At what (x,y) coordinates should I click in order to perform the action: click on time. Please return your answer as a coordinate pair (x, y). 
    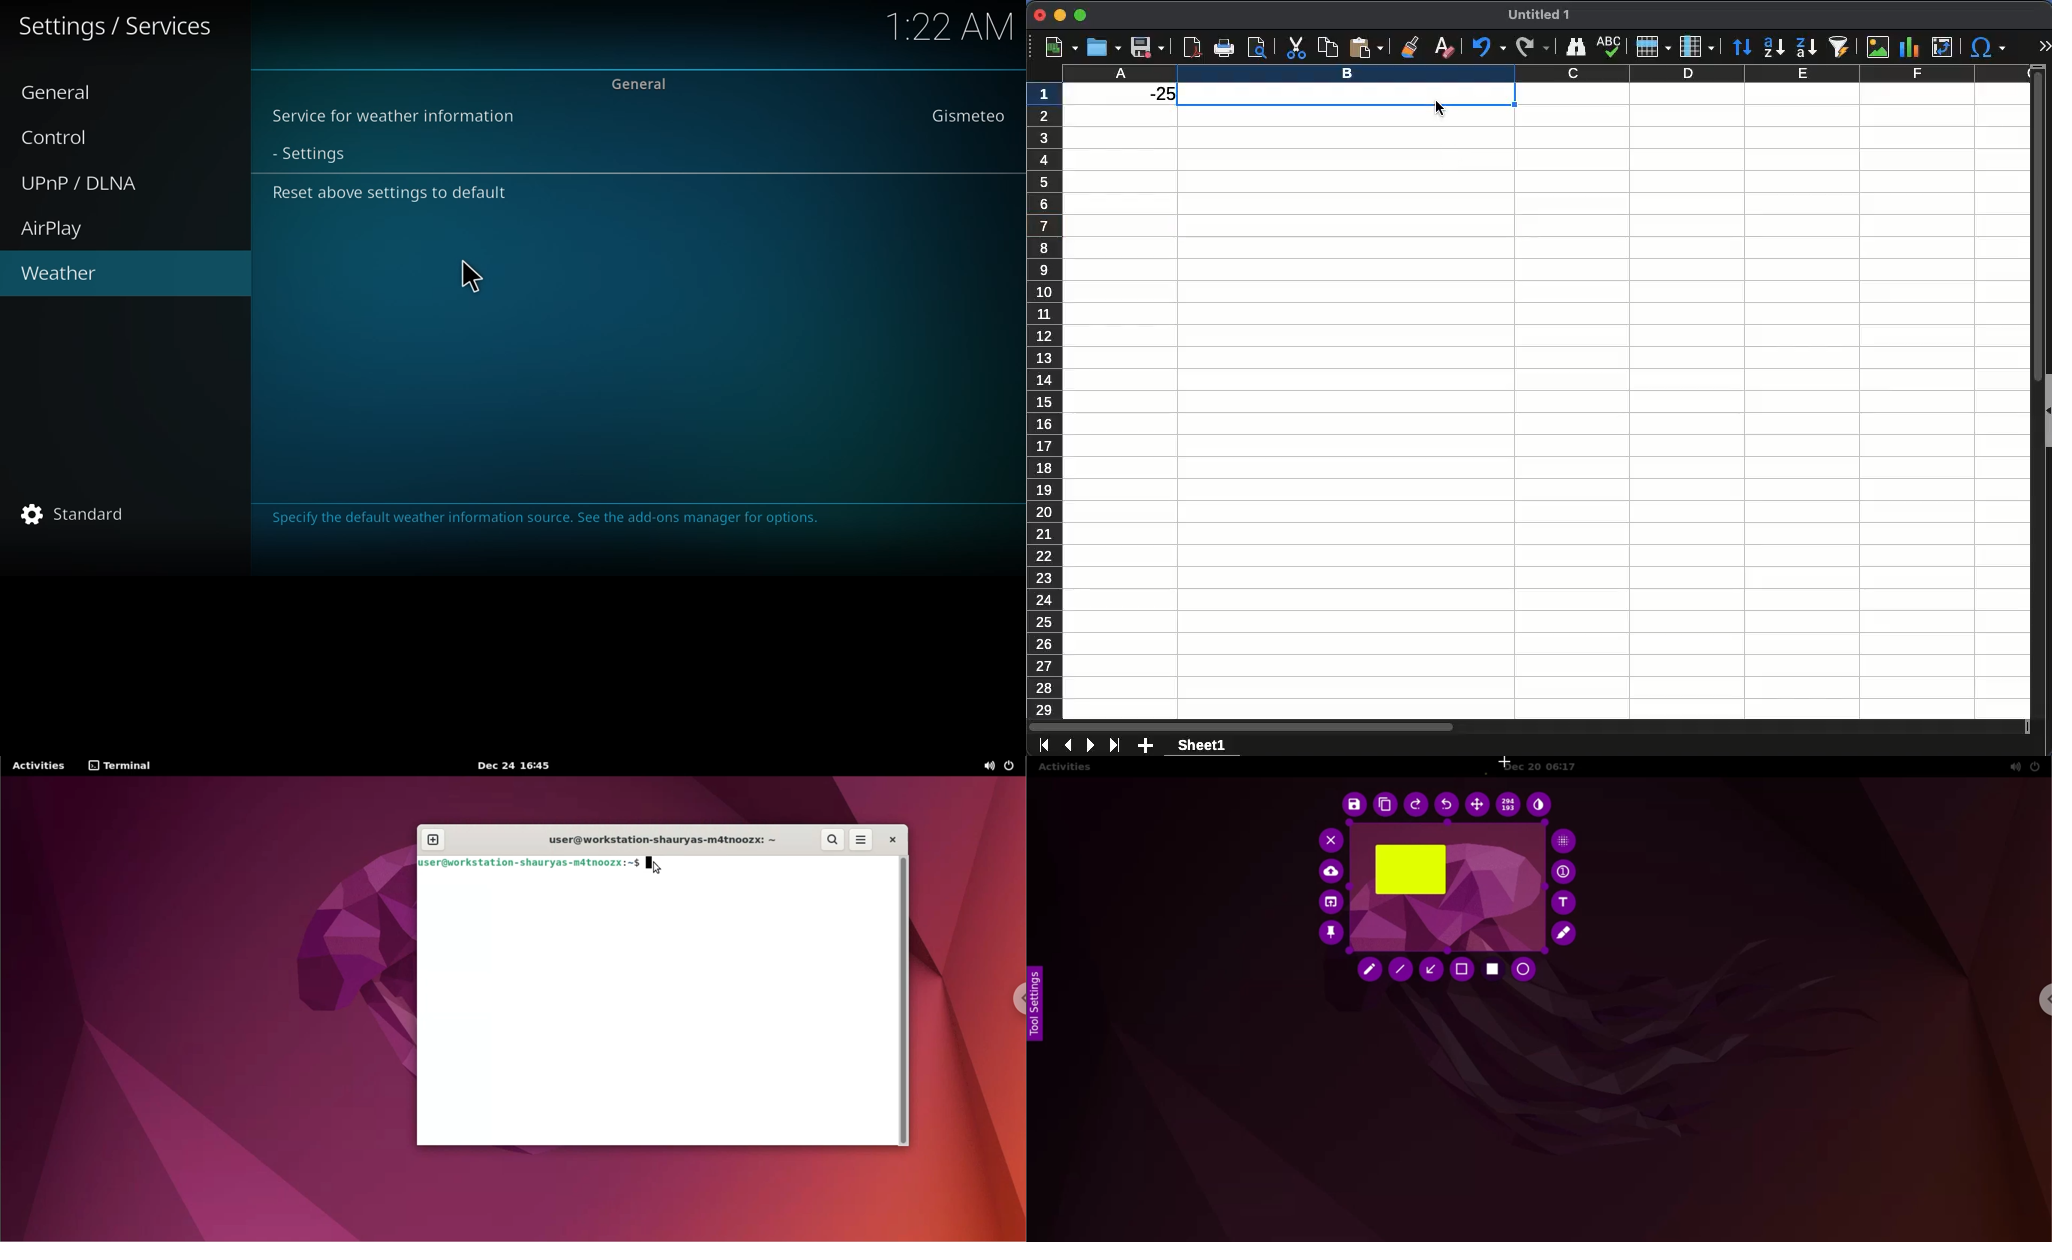
    Looking at the image, I should click on (952, 26).